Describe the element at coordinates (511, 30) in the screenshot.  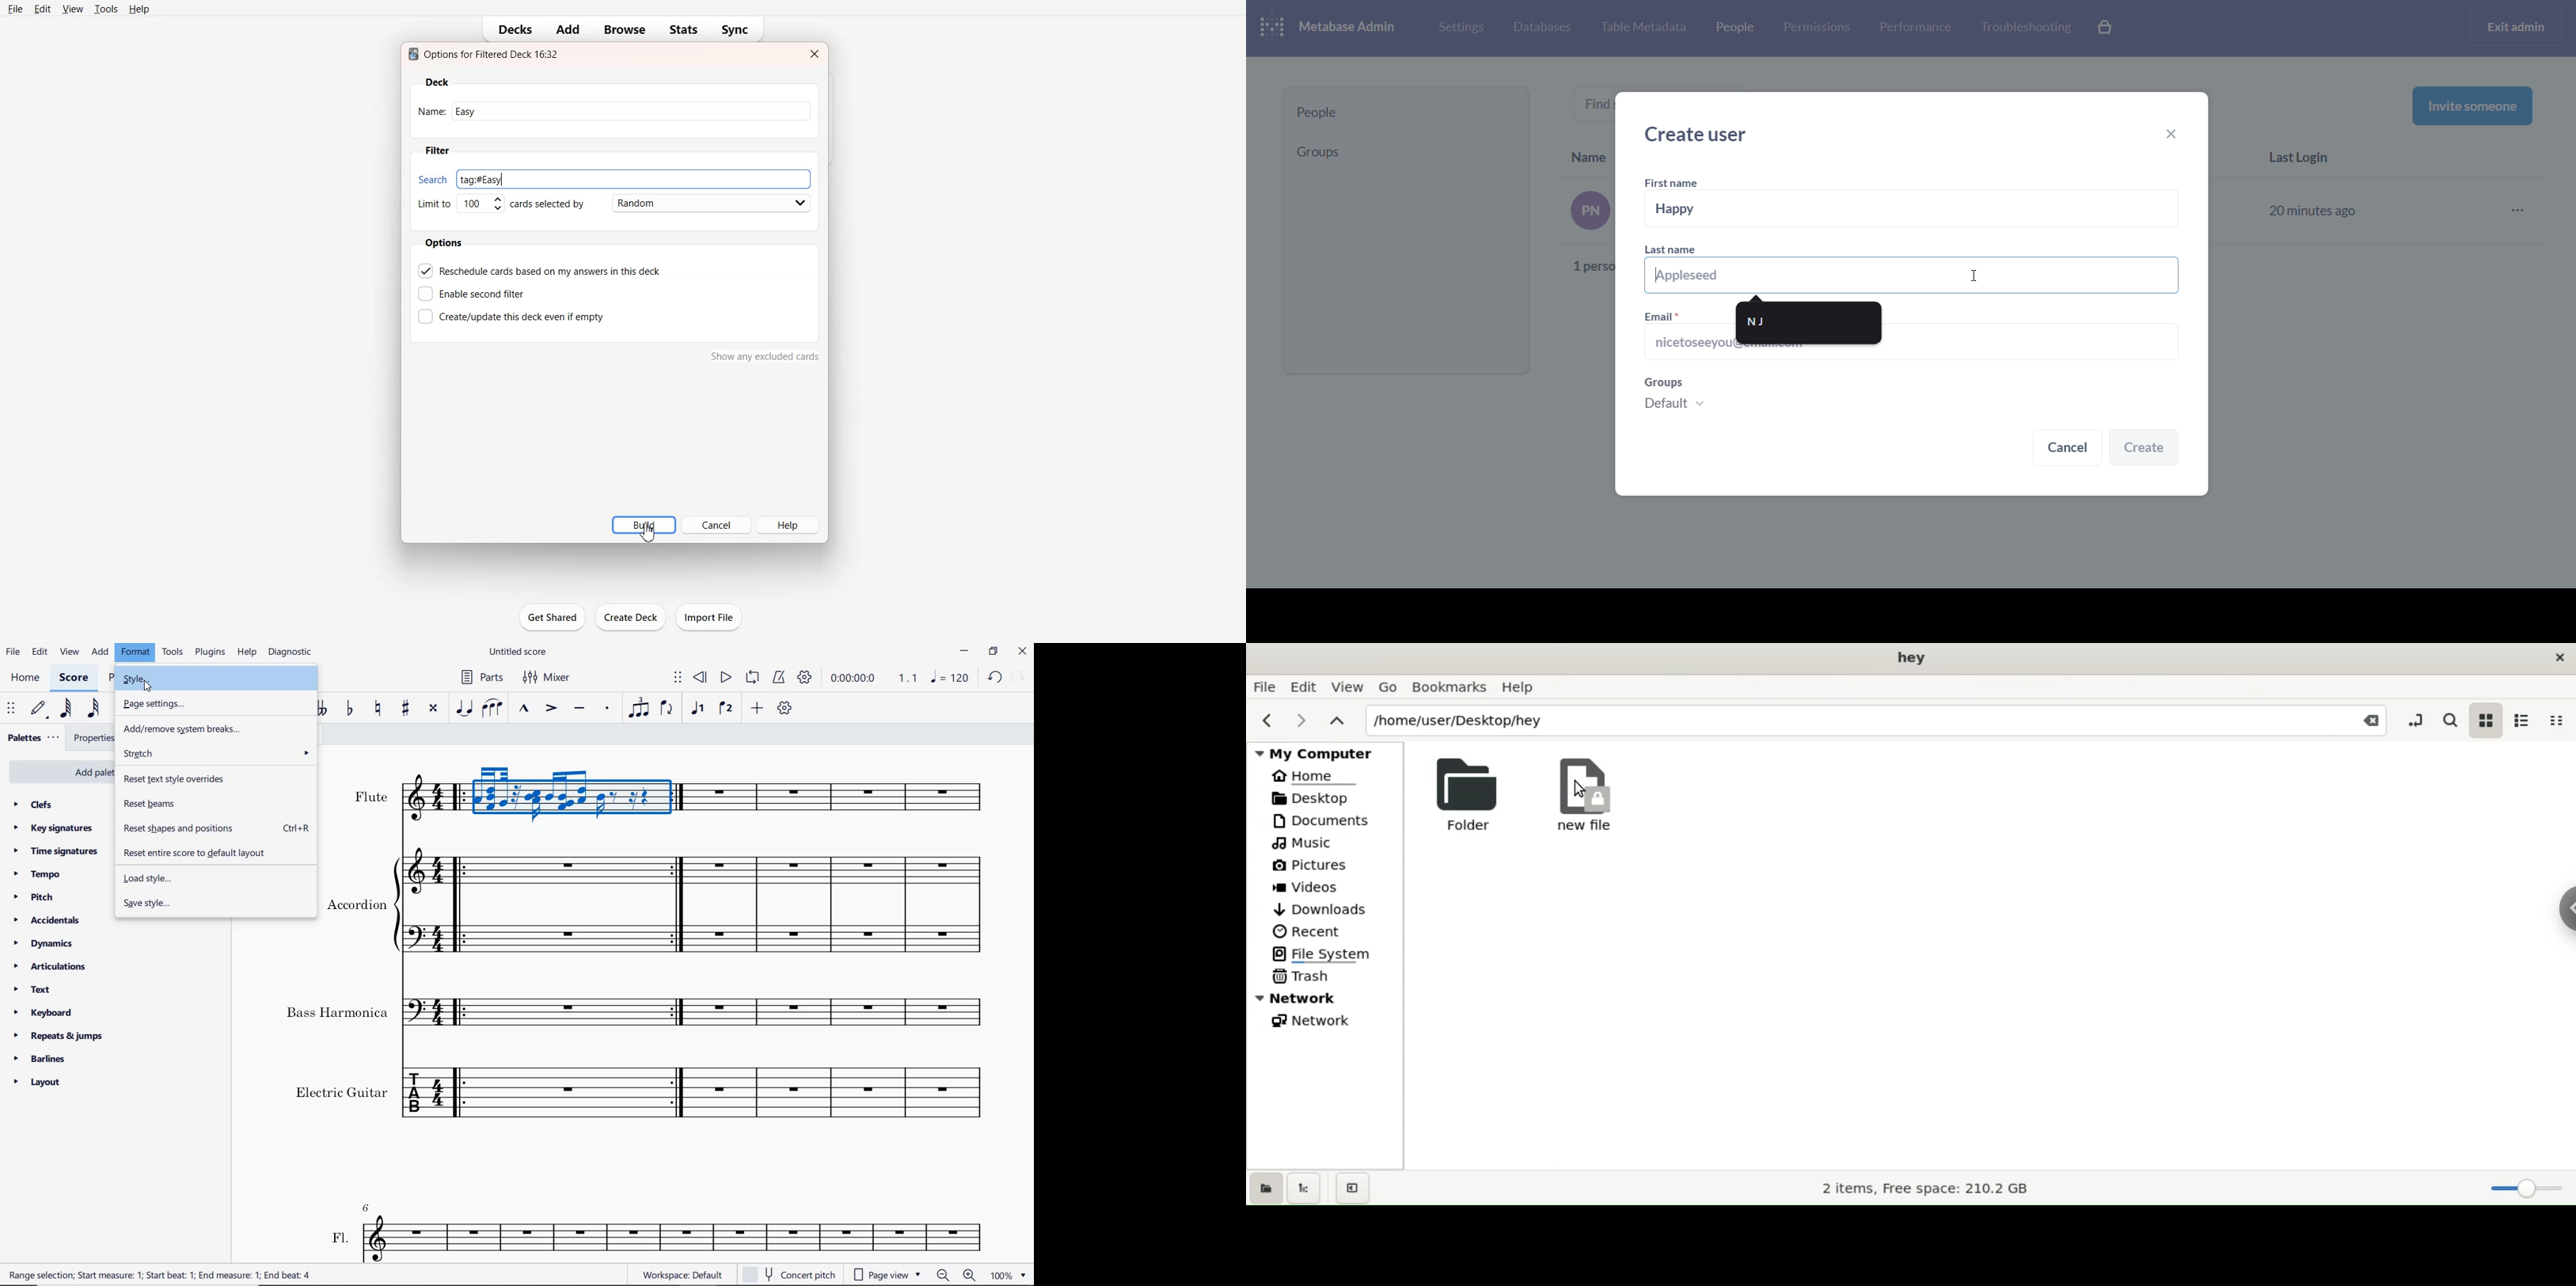
I see `Decks` at that location.